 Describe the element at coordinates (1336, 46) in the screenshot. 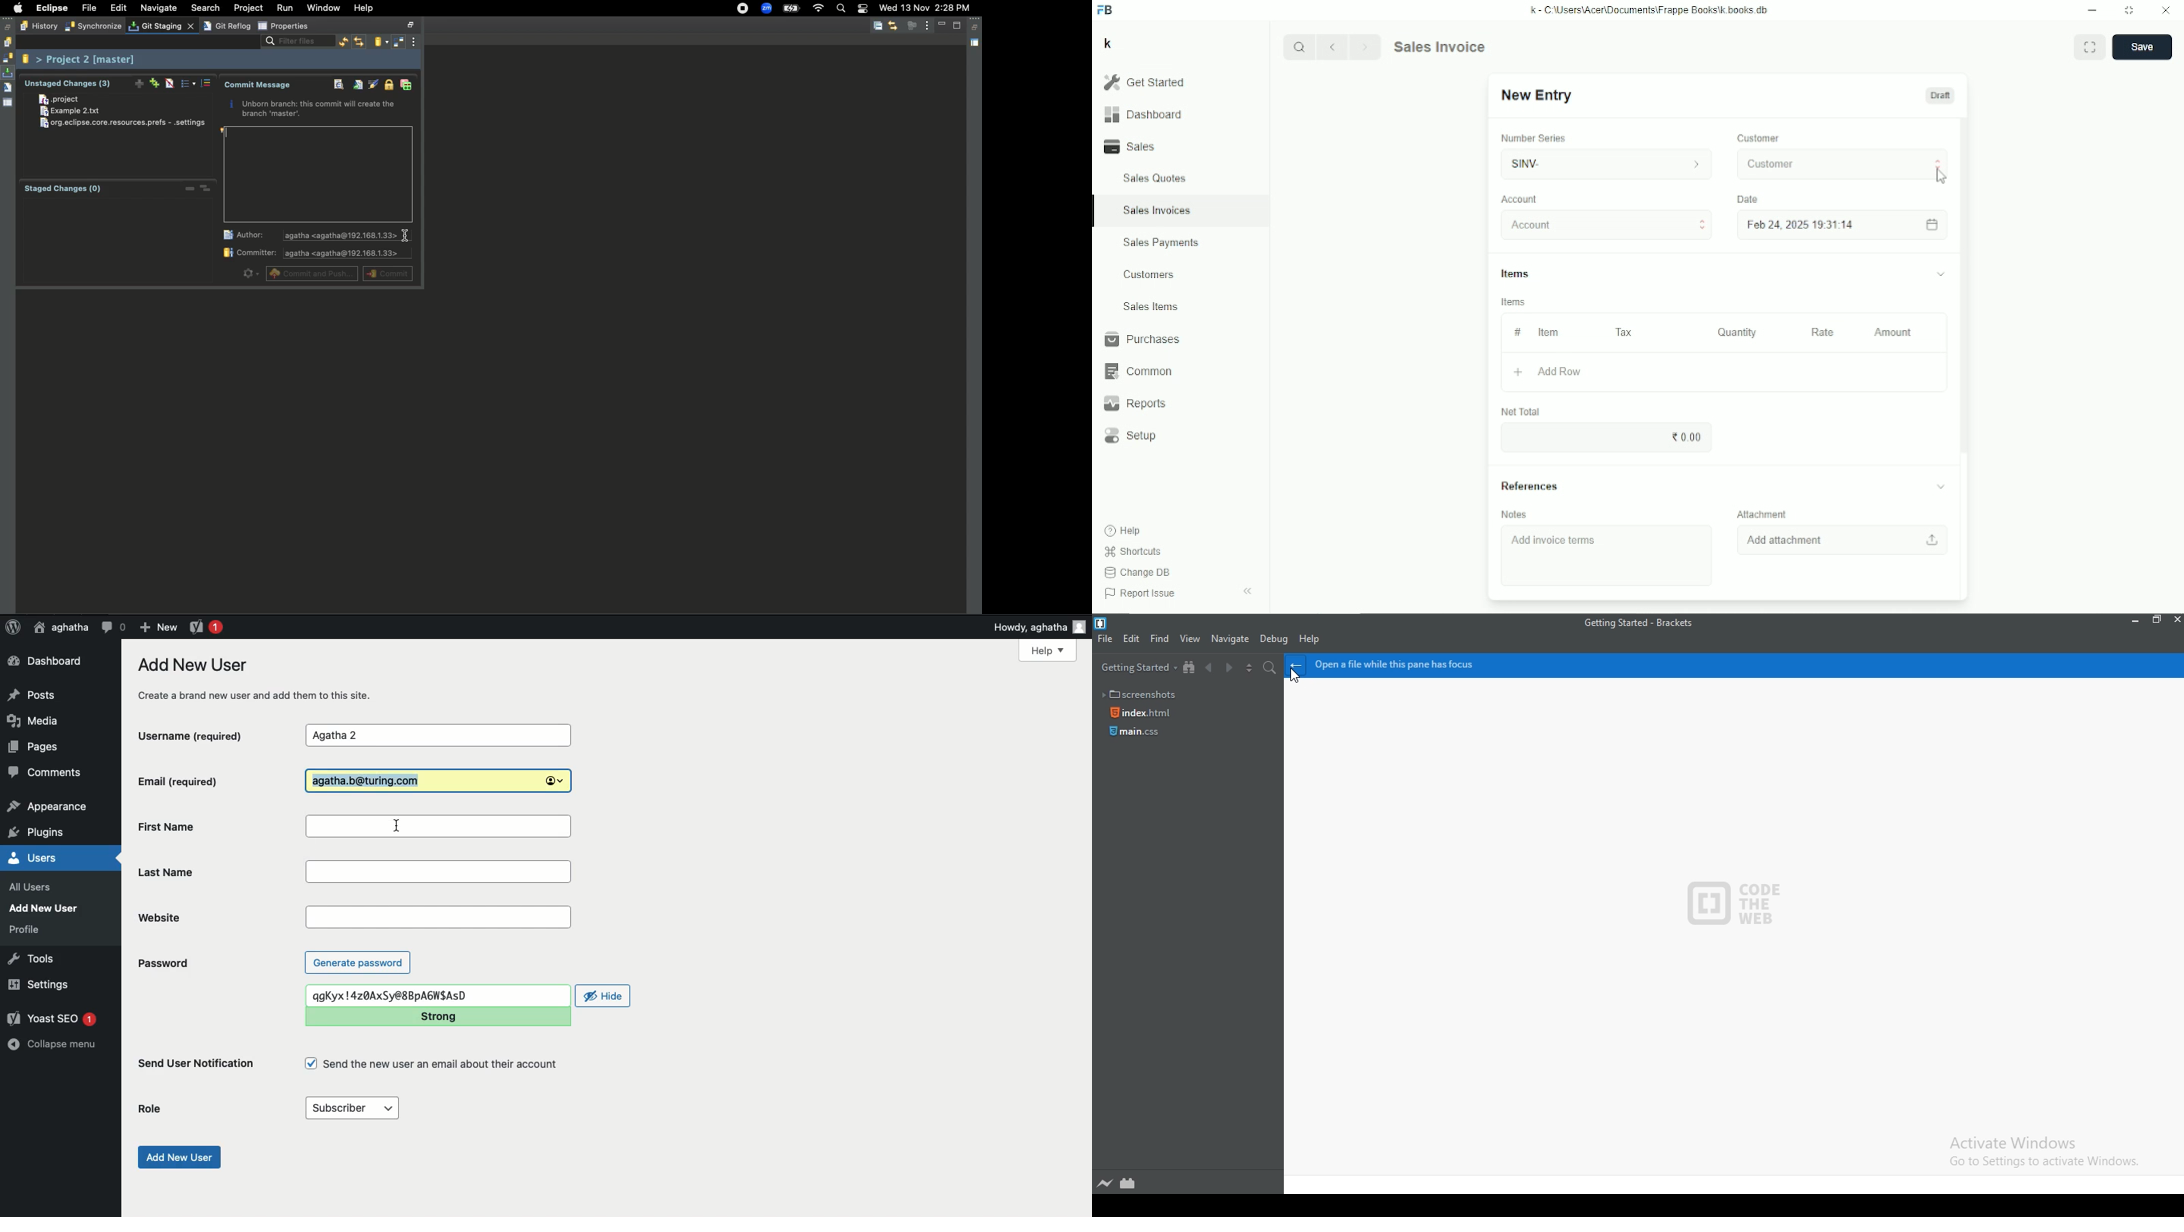

I see `Backward` at that location.